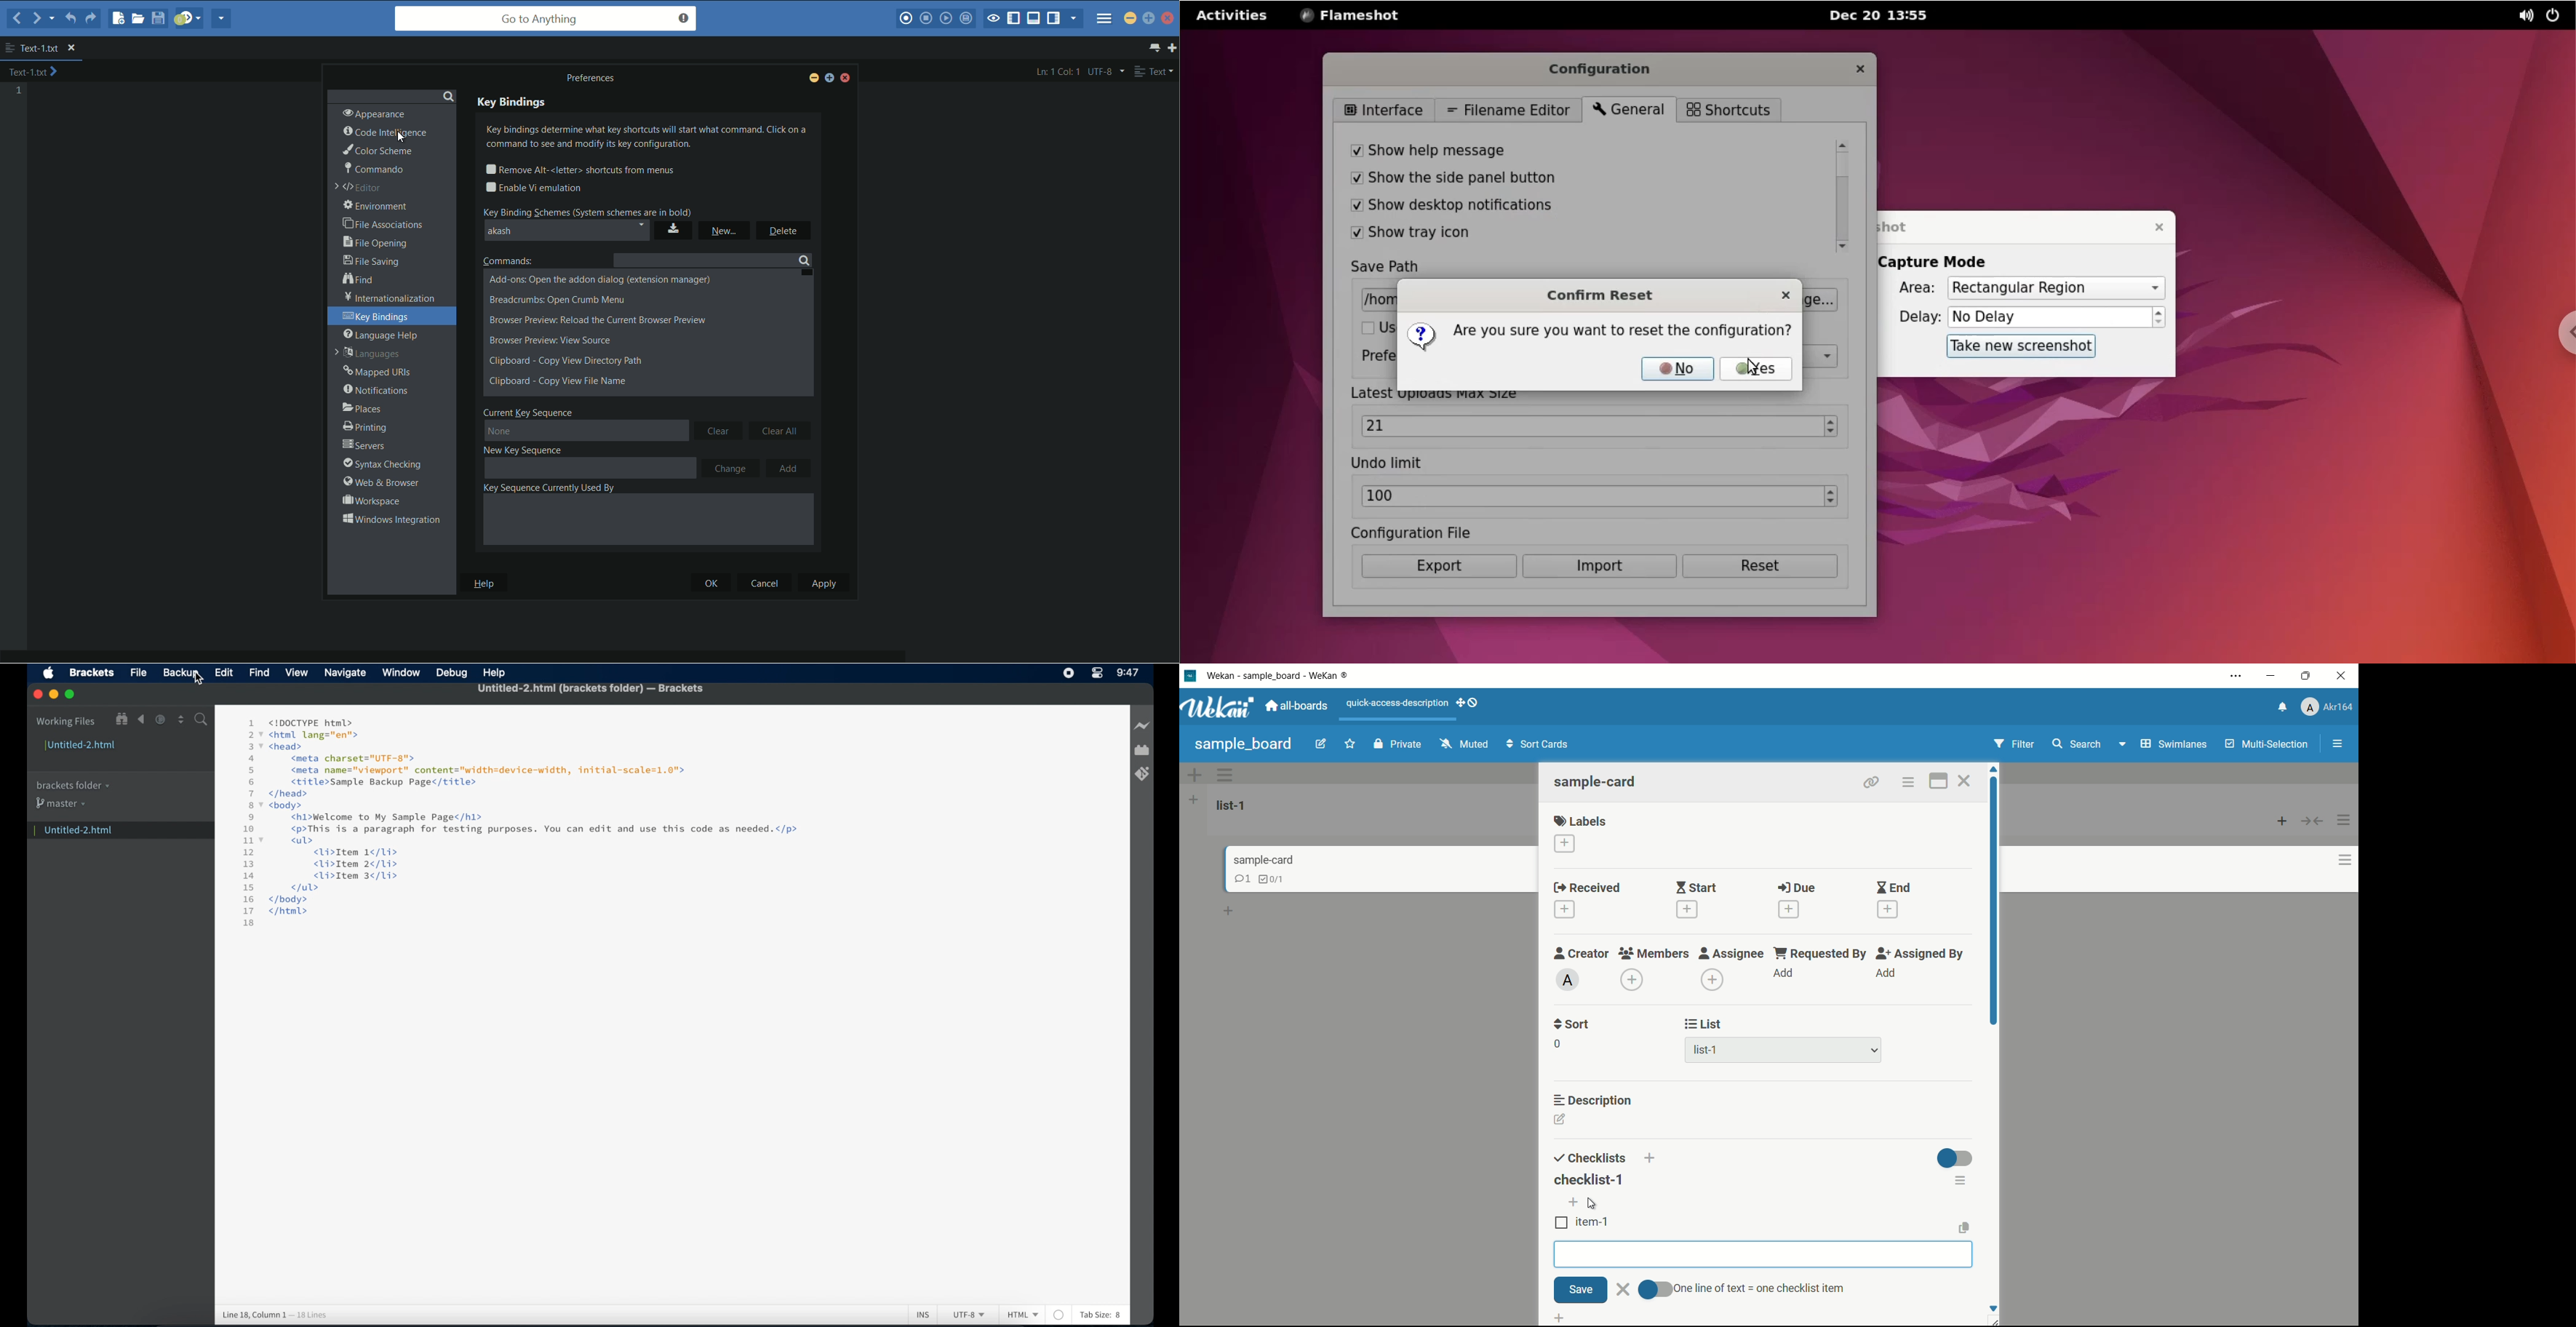  What do you see at coordinates (1582, 820) in the screenshot?
I see `labels` at bounding box center [1582, 820].